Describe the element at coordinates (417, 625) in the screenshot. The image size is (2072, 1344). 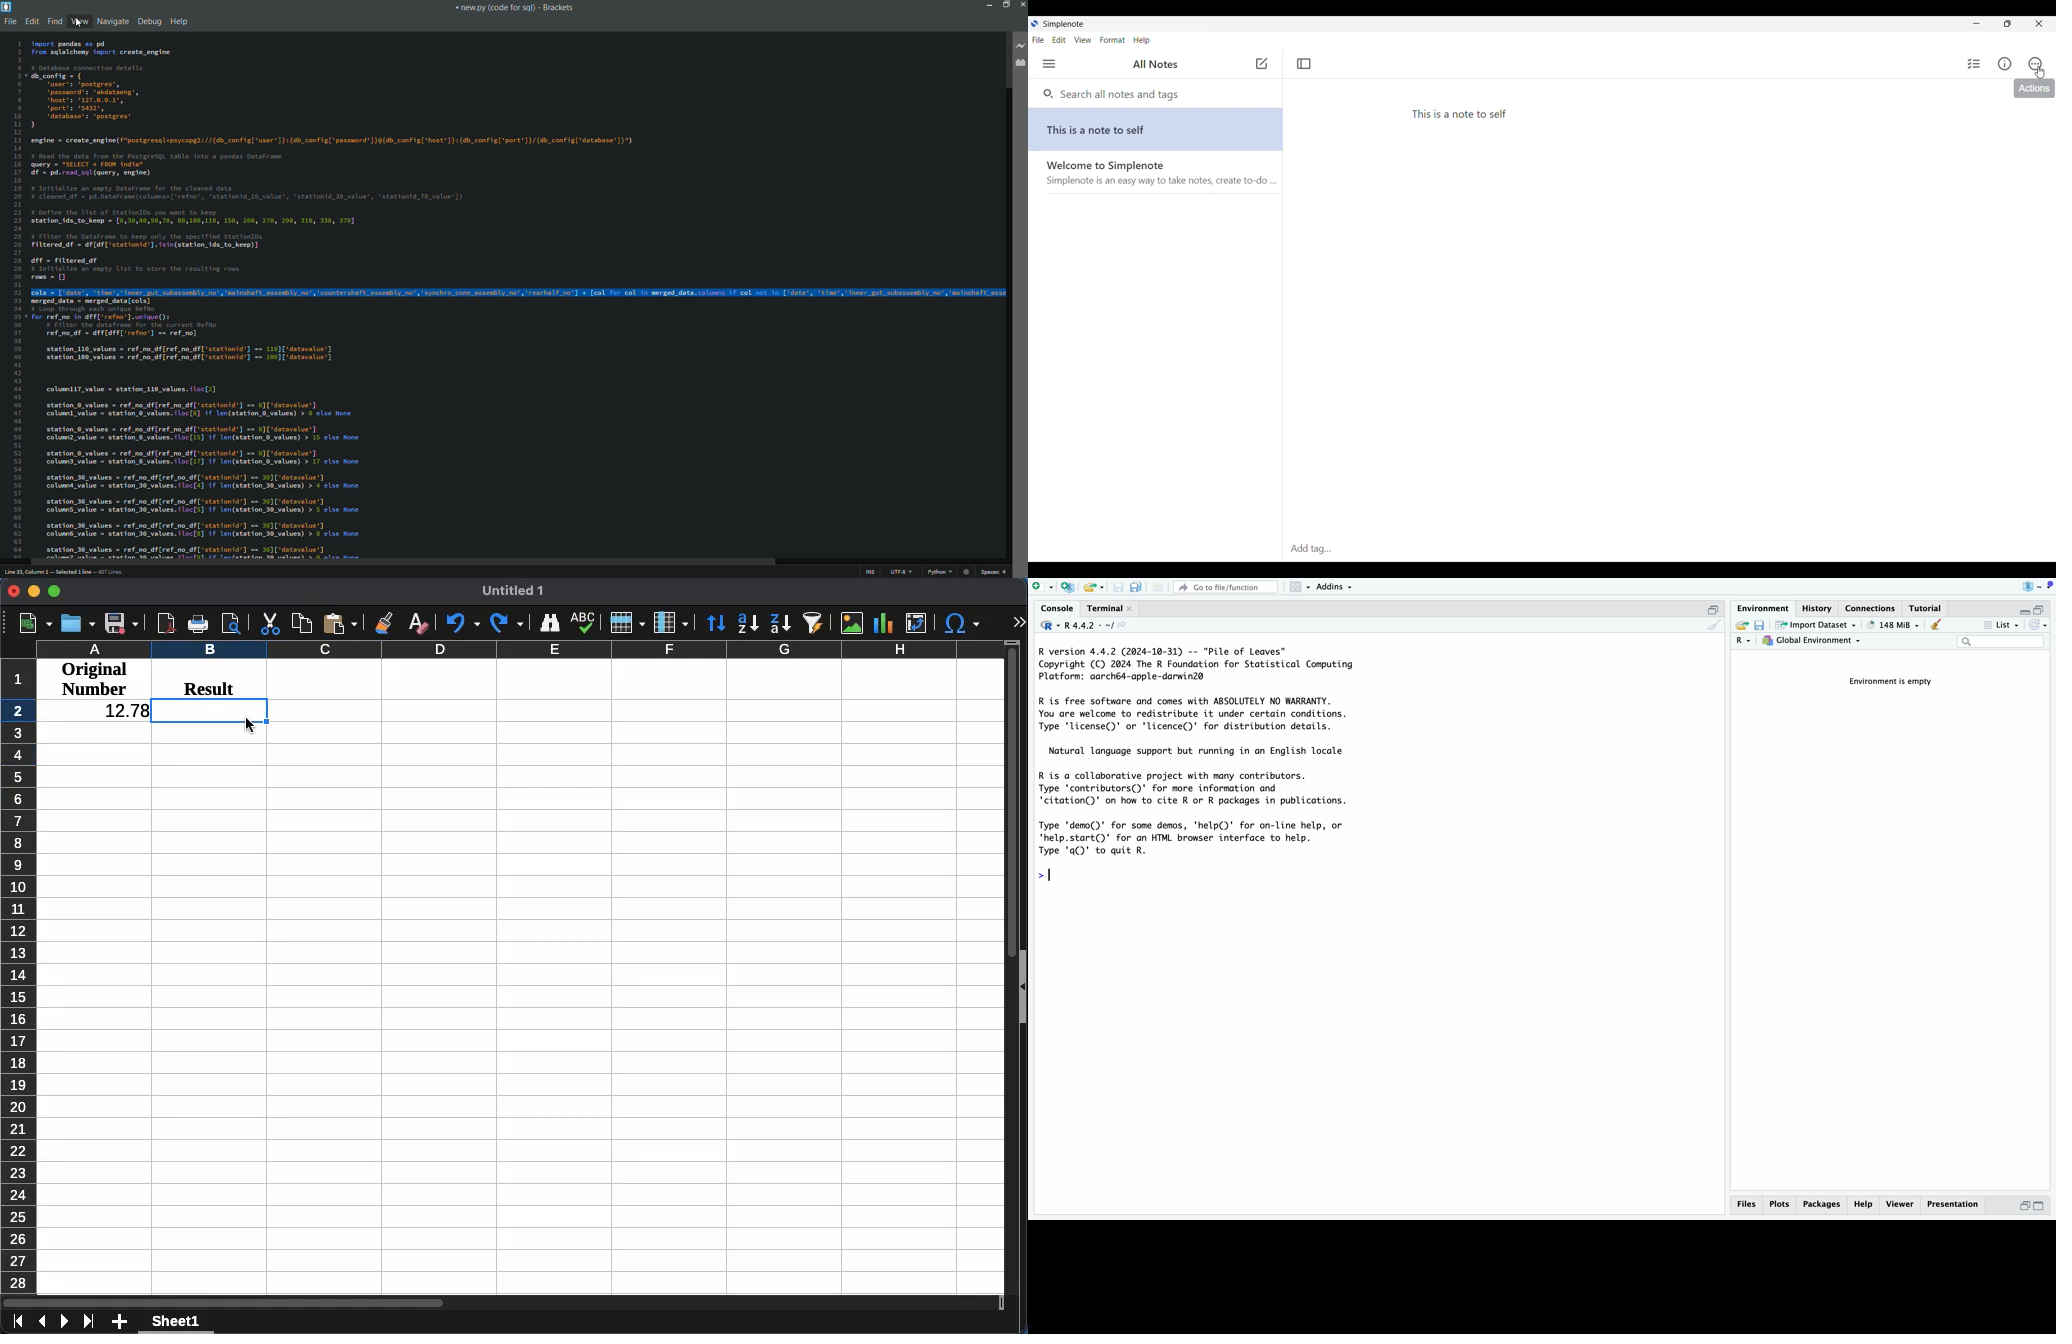
I see `clear formatting` at that location.